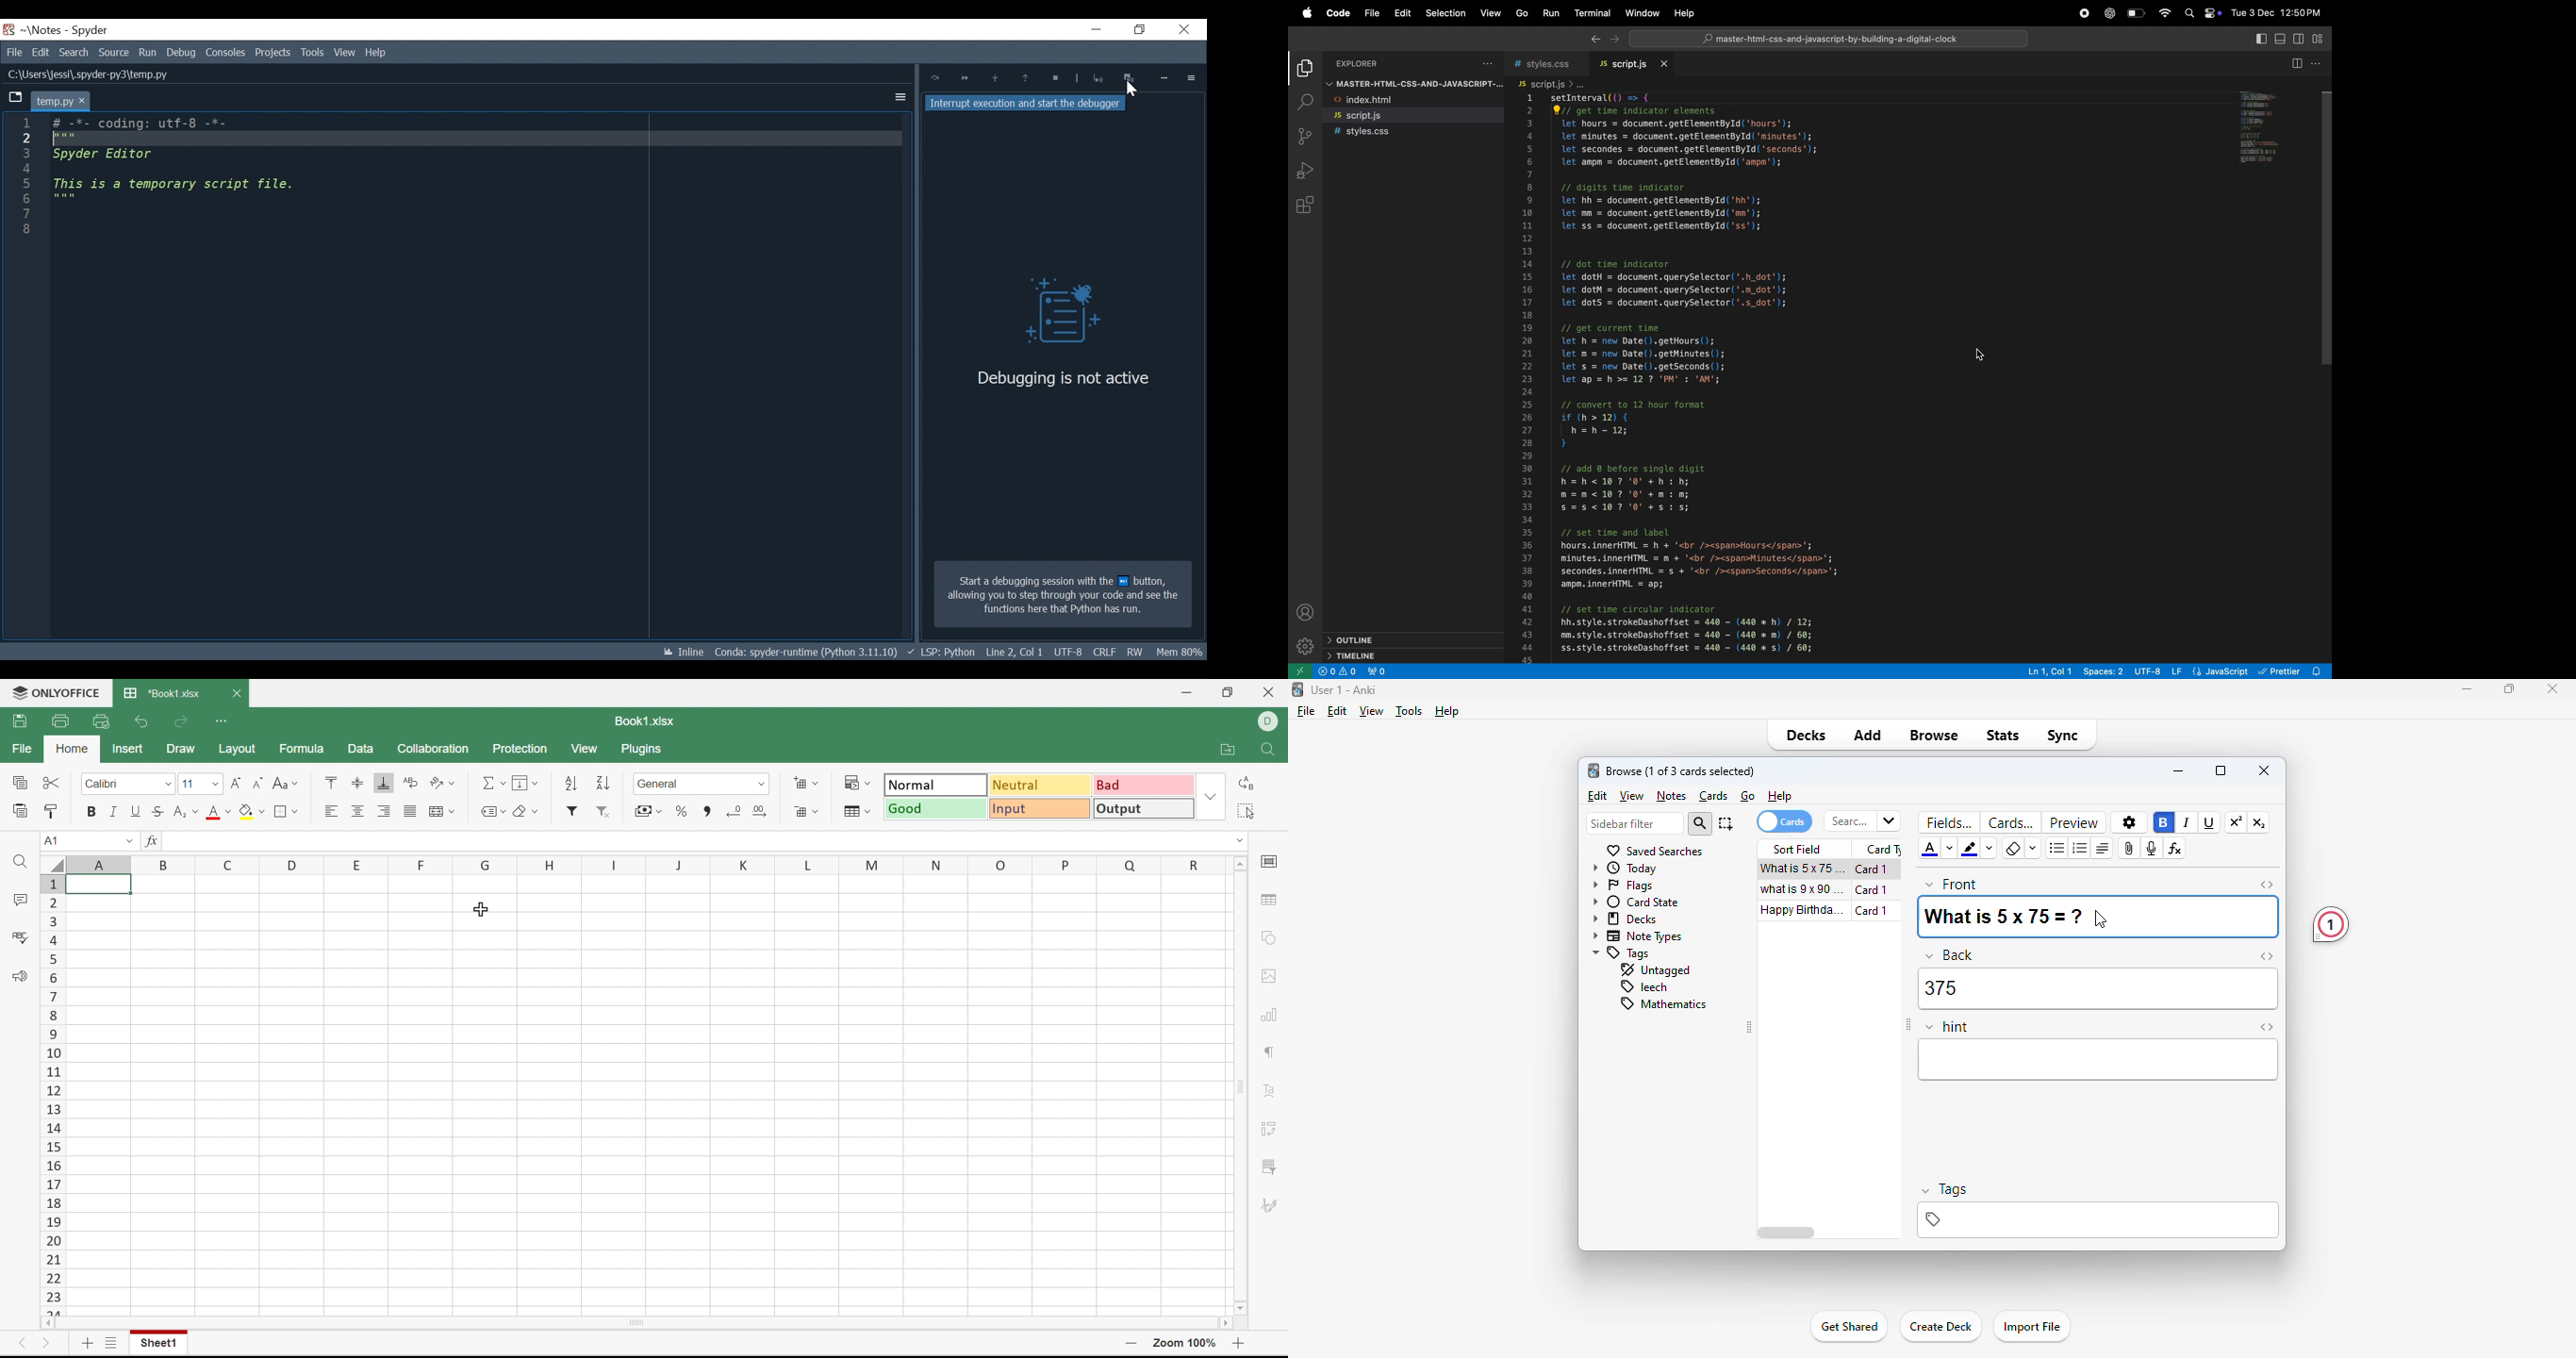  What do you see at coordinates (1270, 1165) in the screenshot?
I see `Filter settings` at bounding box center [1270, 1165].